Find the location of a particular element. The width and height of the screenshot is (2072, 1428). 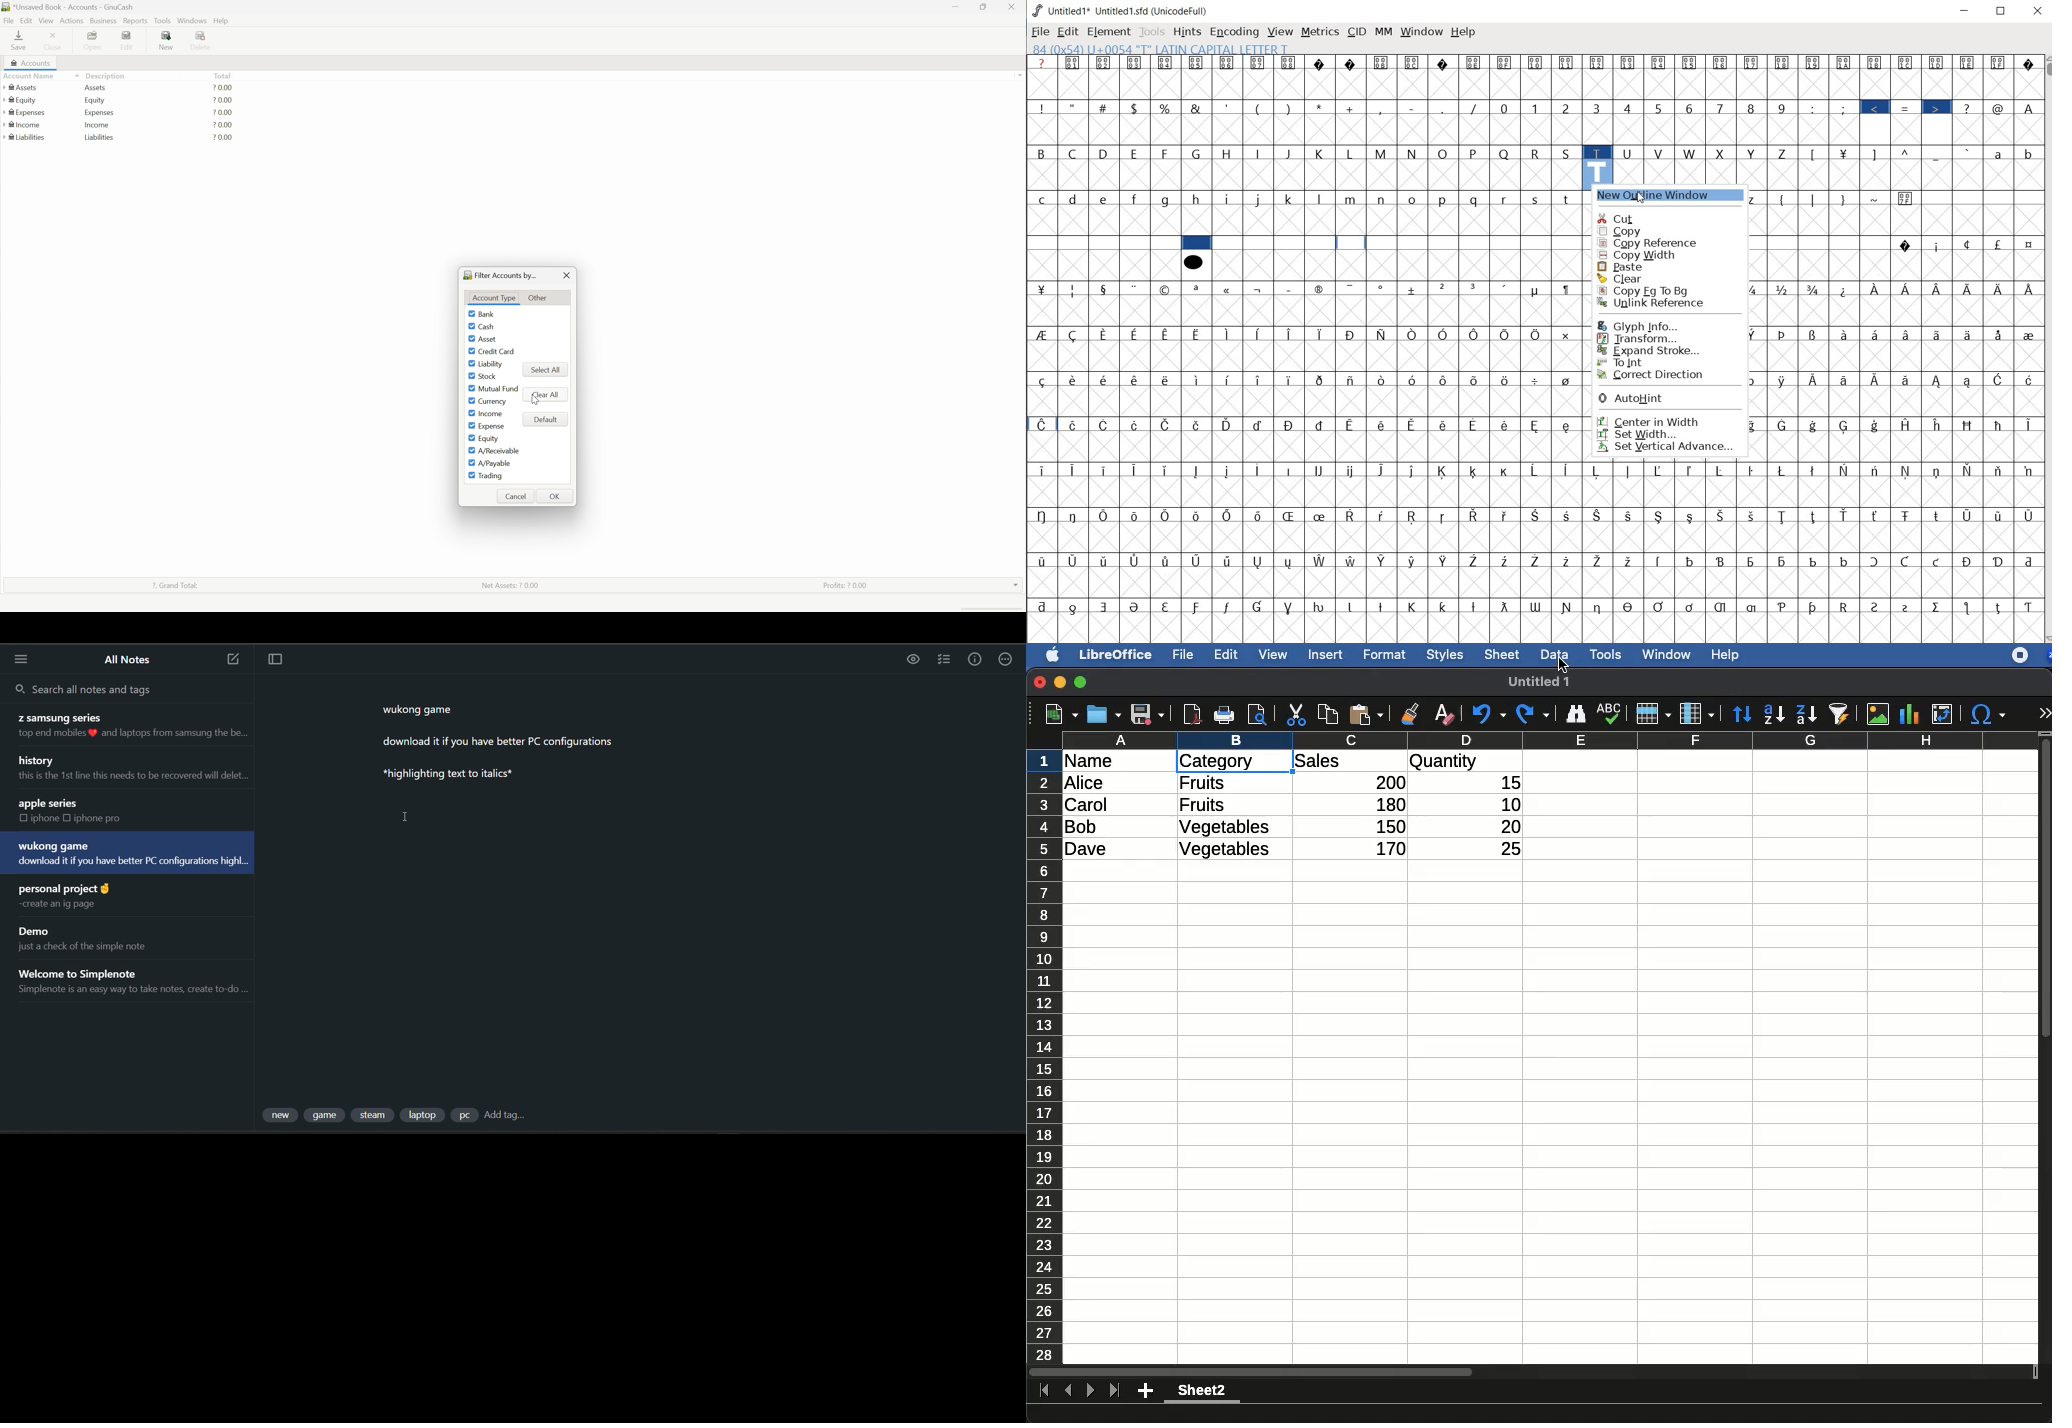

Symbol is located at coordinates (1937, 245).